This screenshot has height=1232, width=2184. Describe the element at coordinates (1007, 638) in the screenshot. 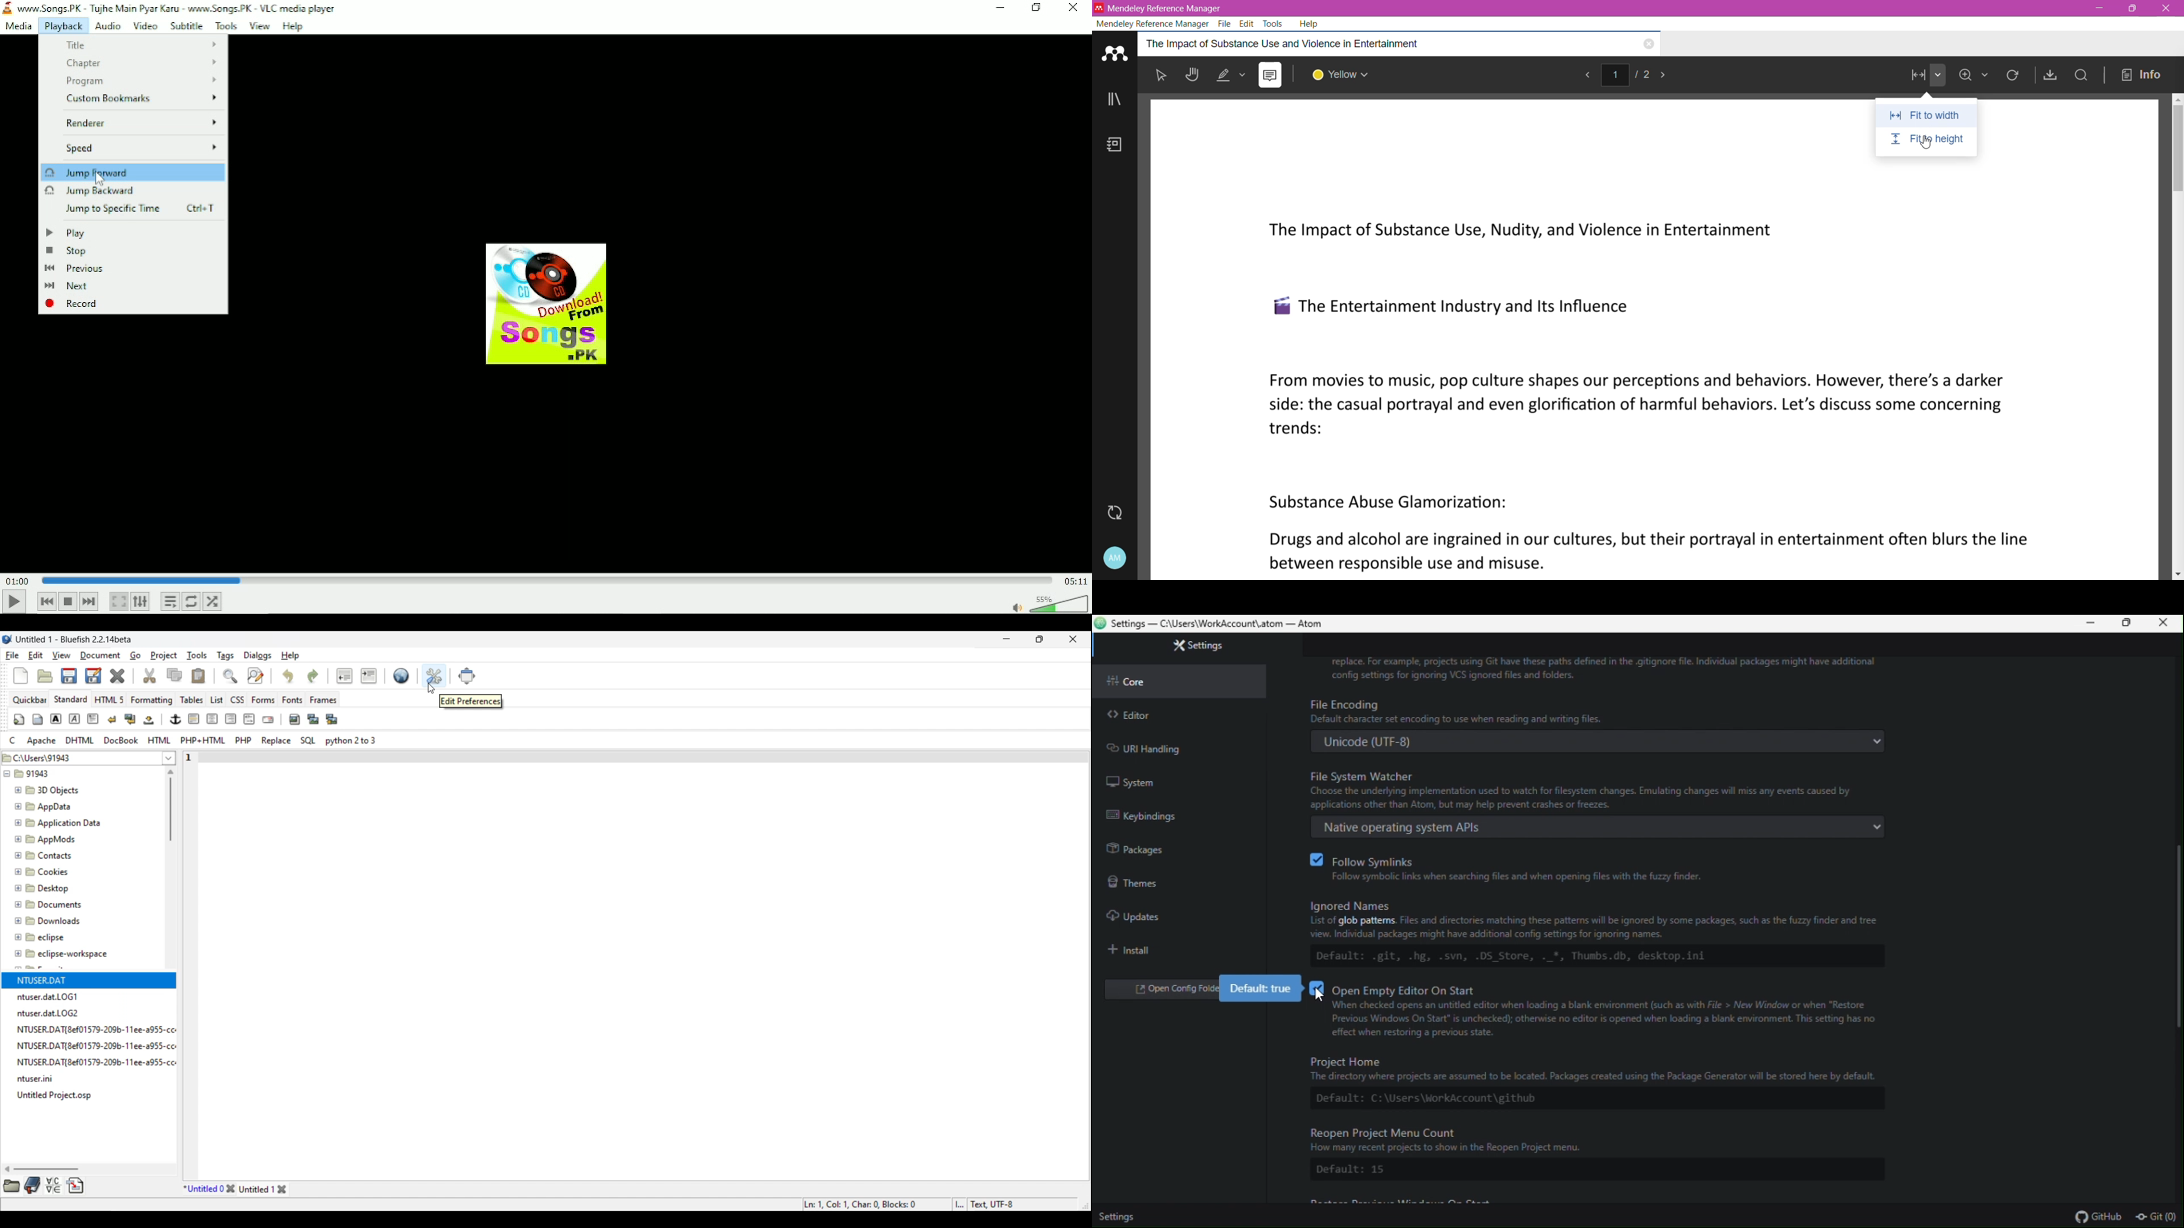

I see `Minimize` at that location.